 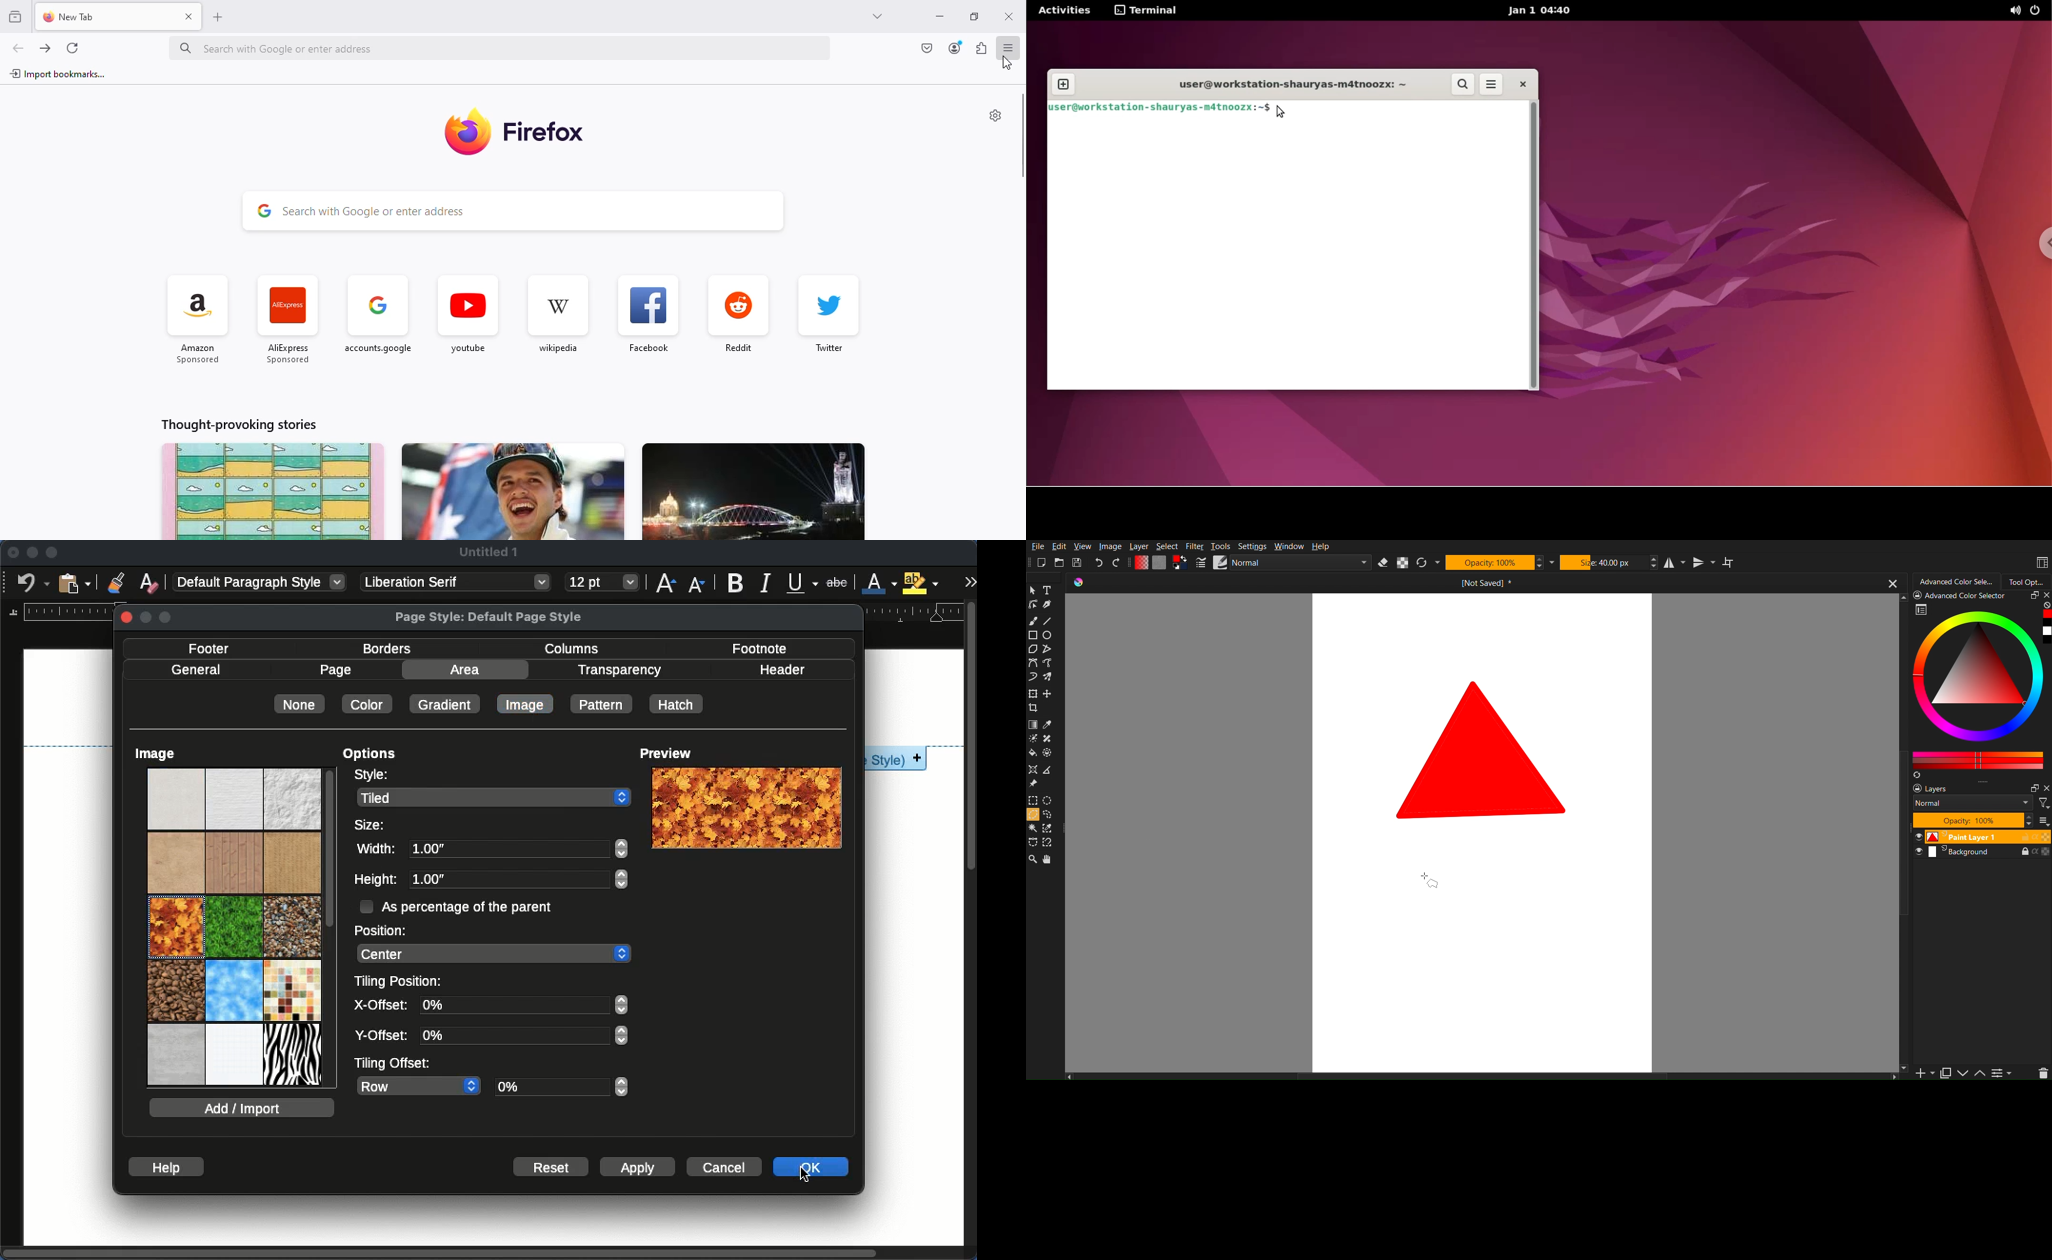 I want to click on cancel, so click(x=726, y=1167).